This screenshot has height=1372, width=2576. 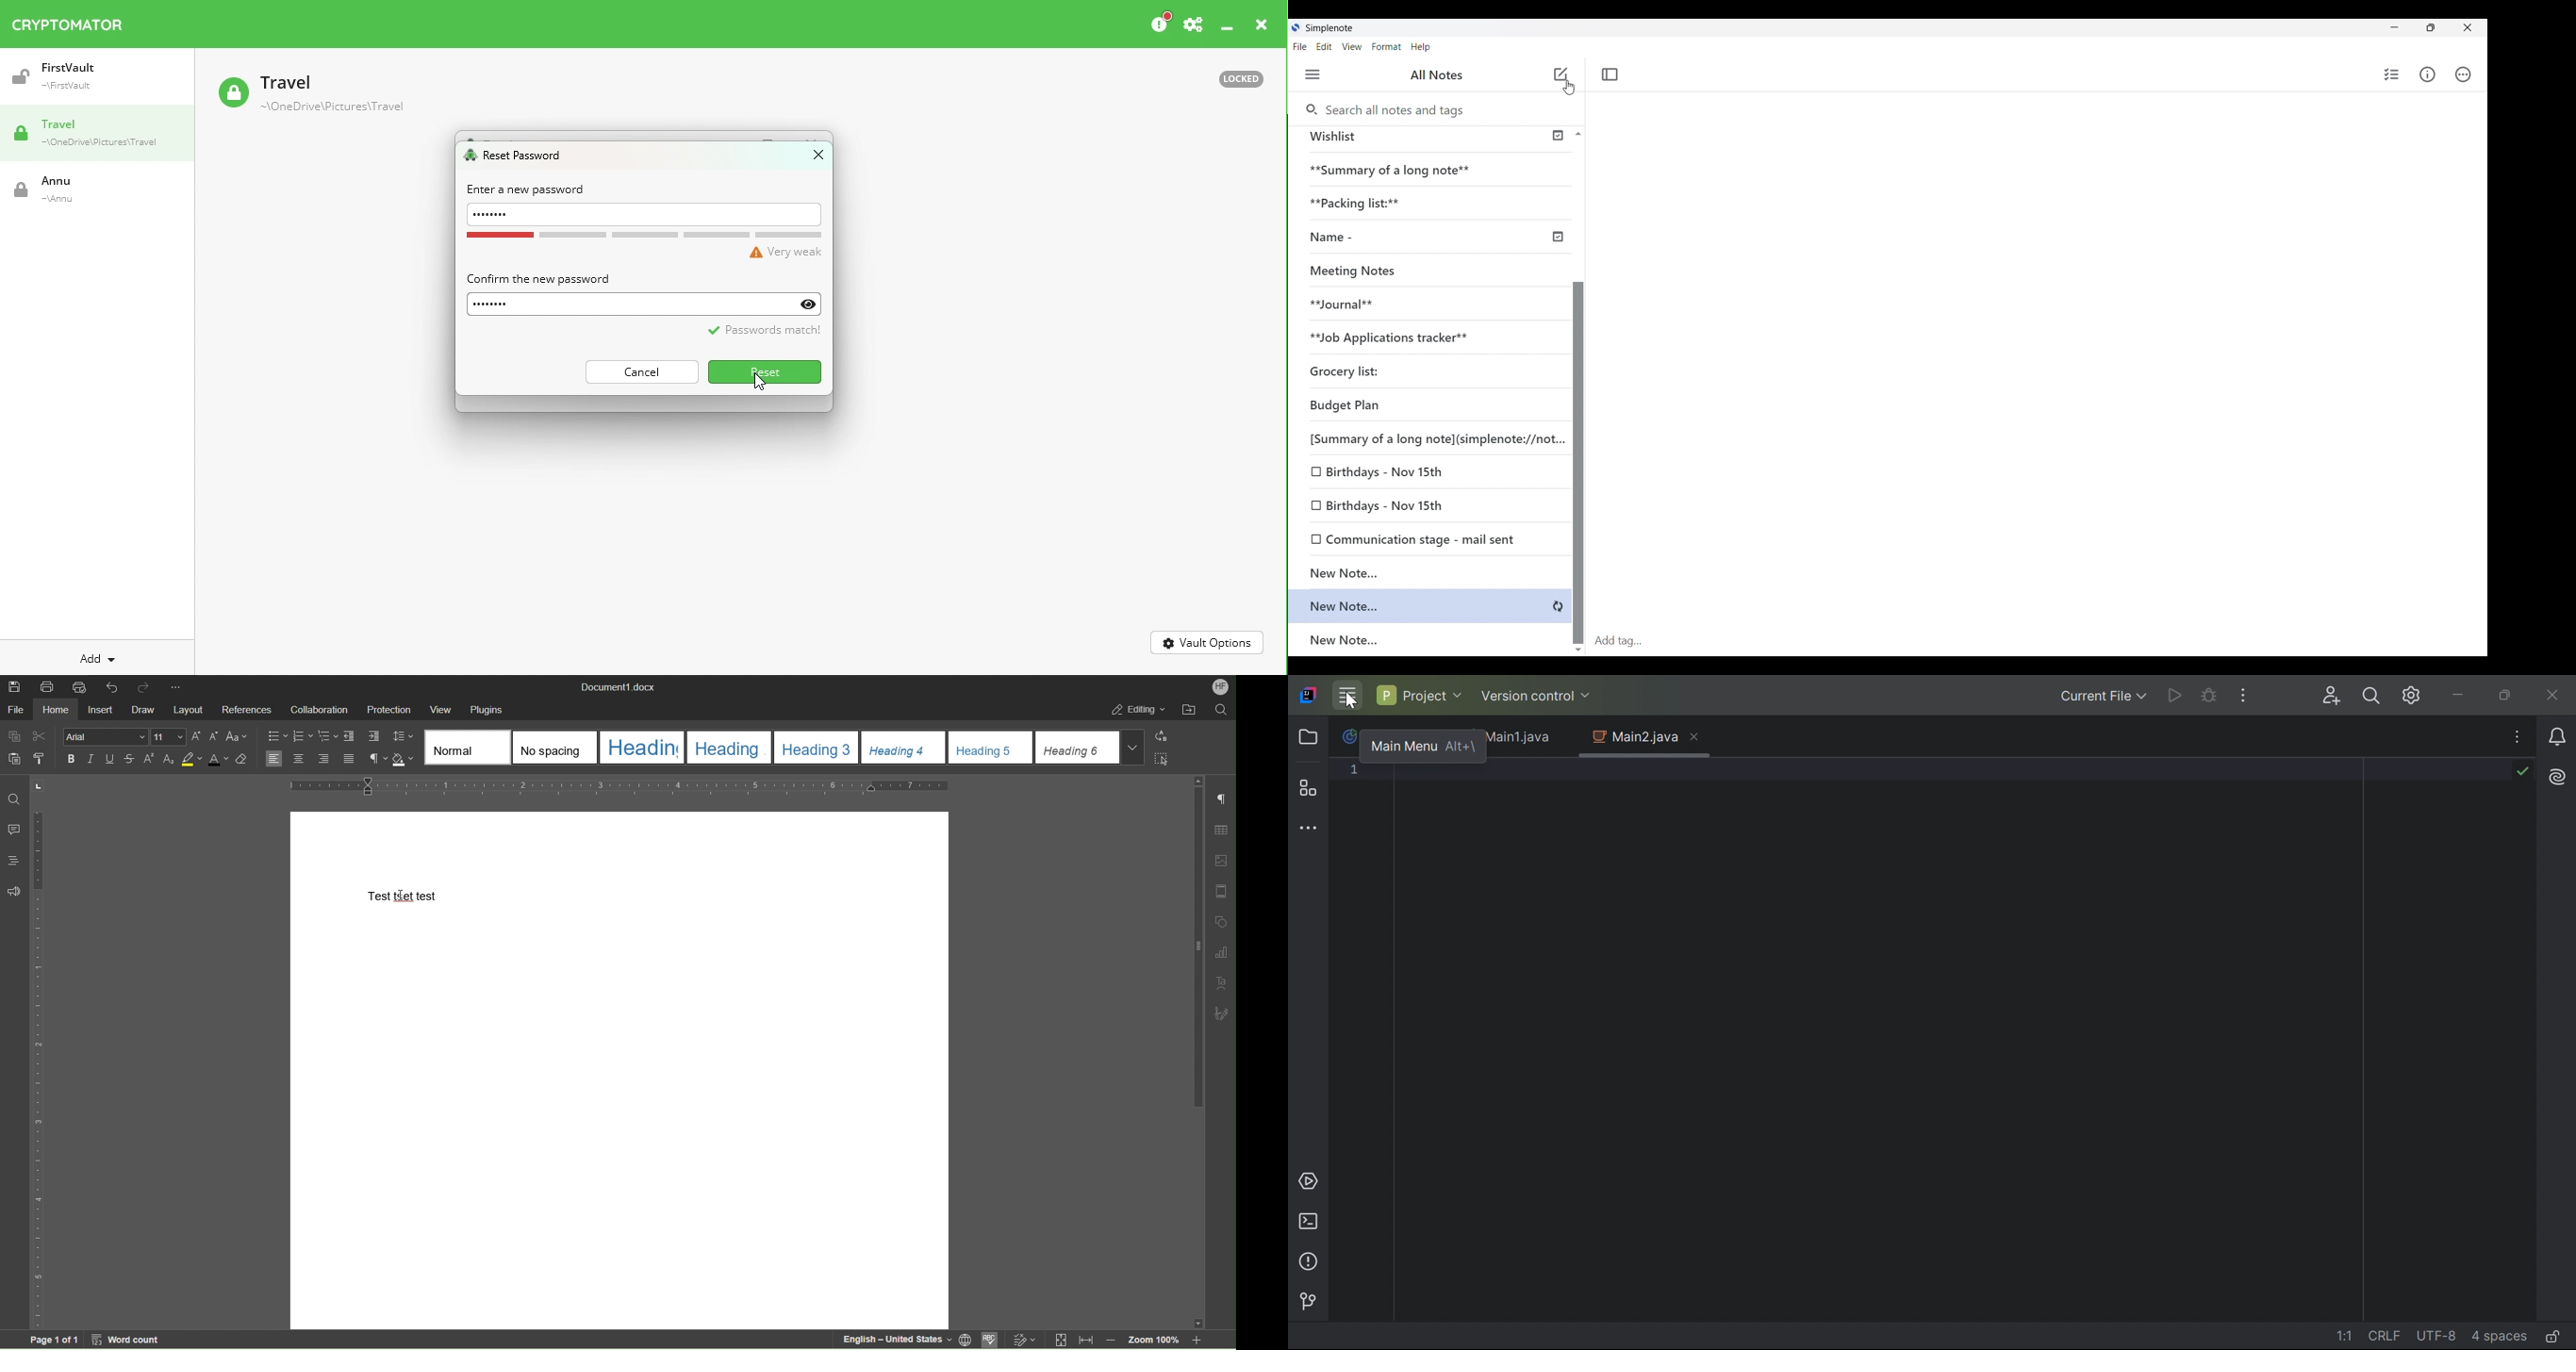 I want to click on Cryptomator, so click(x=68, y=21).